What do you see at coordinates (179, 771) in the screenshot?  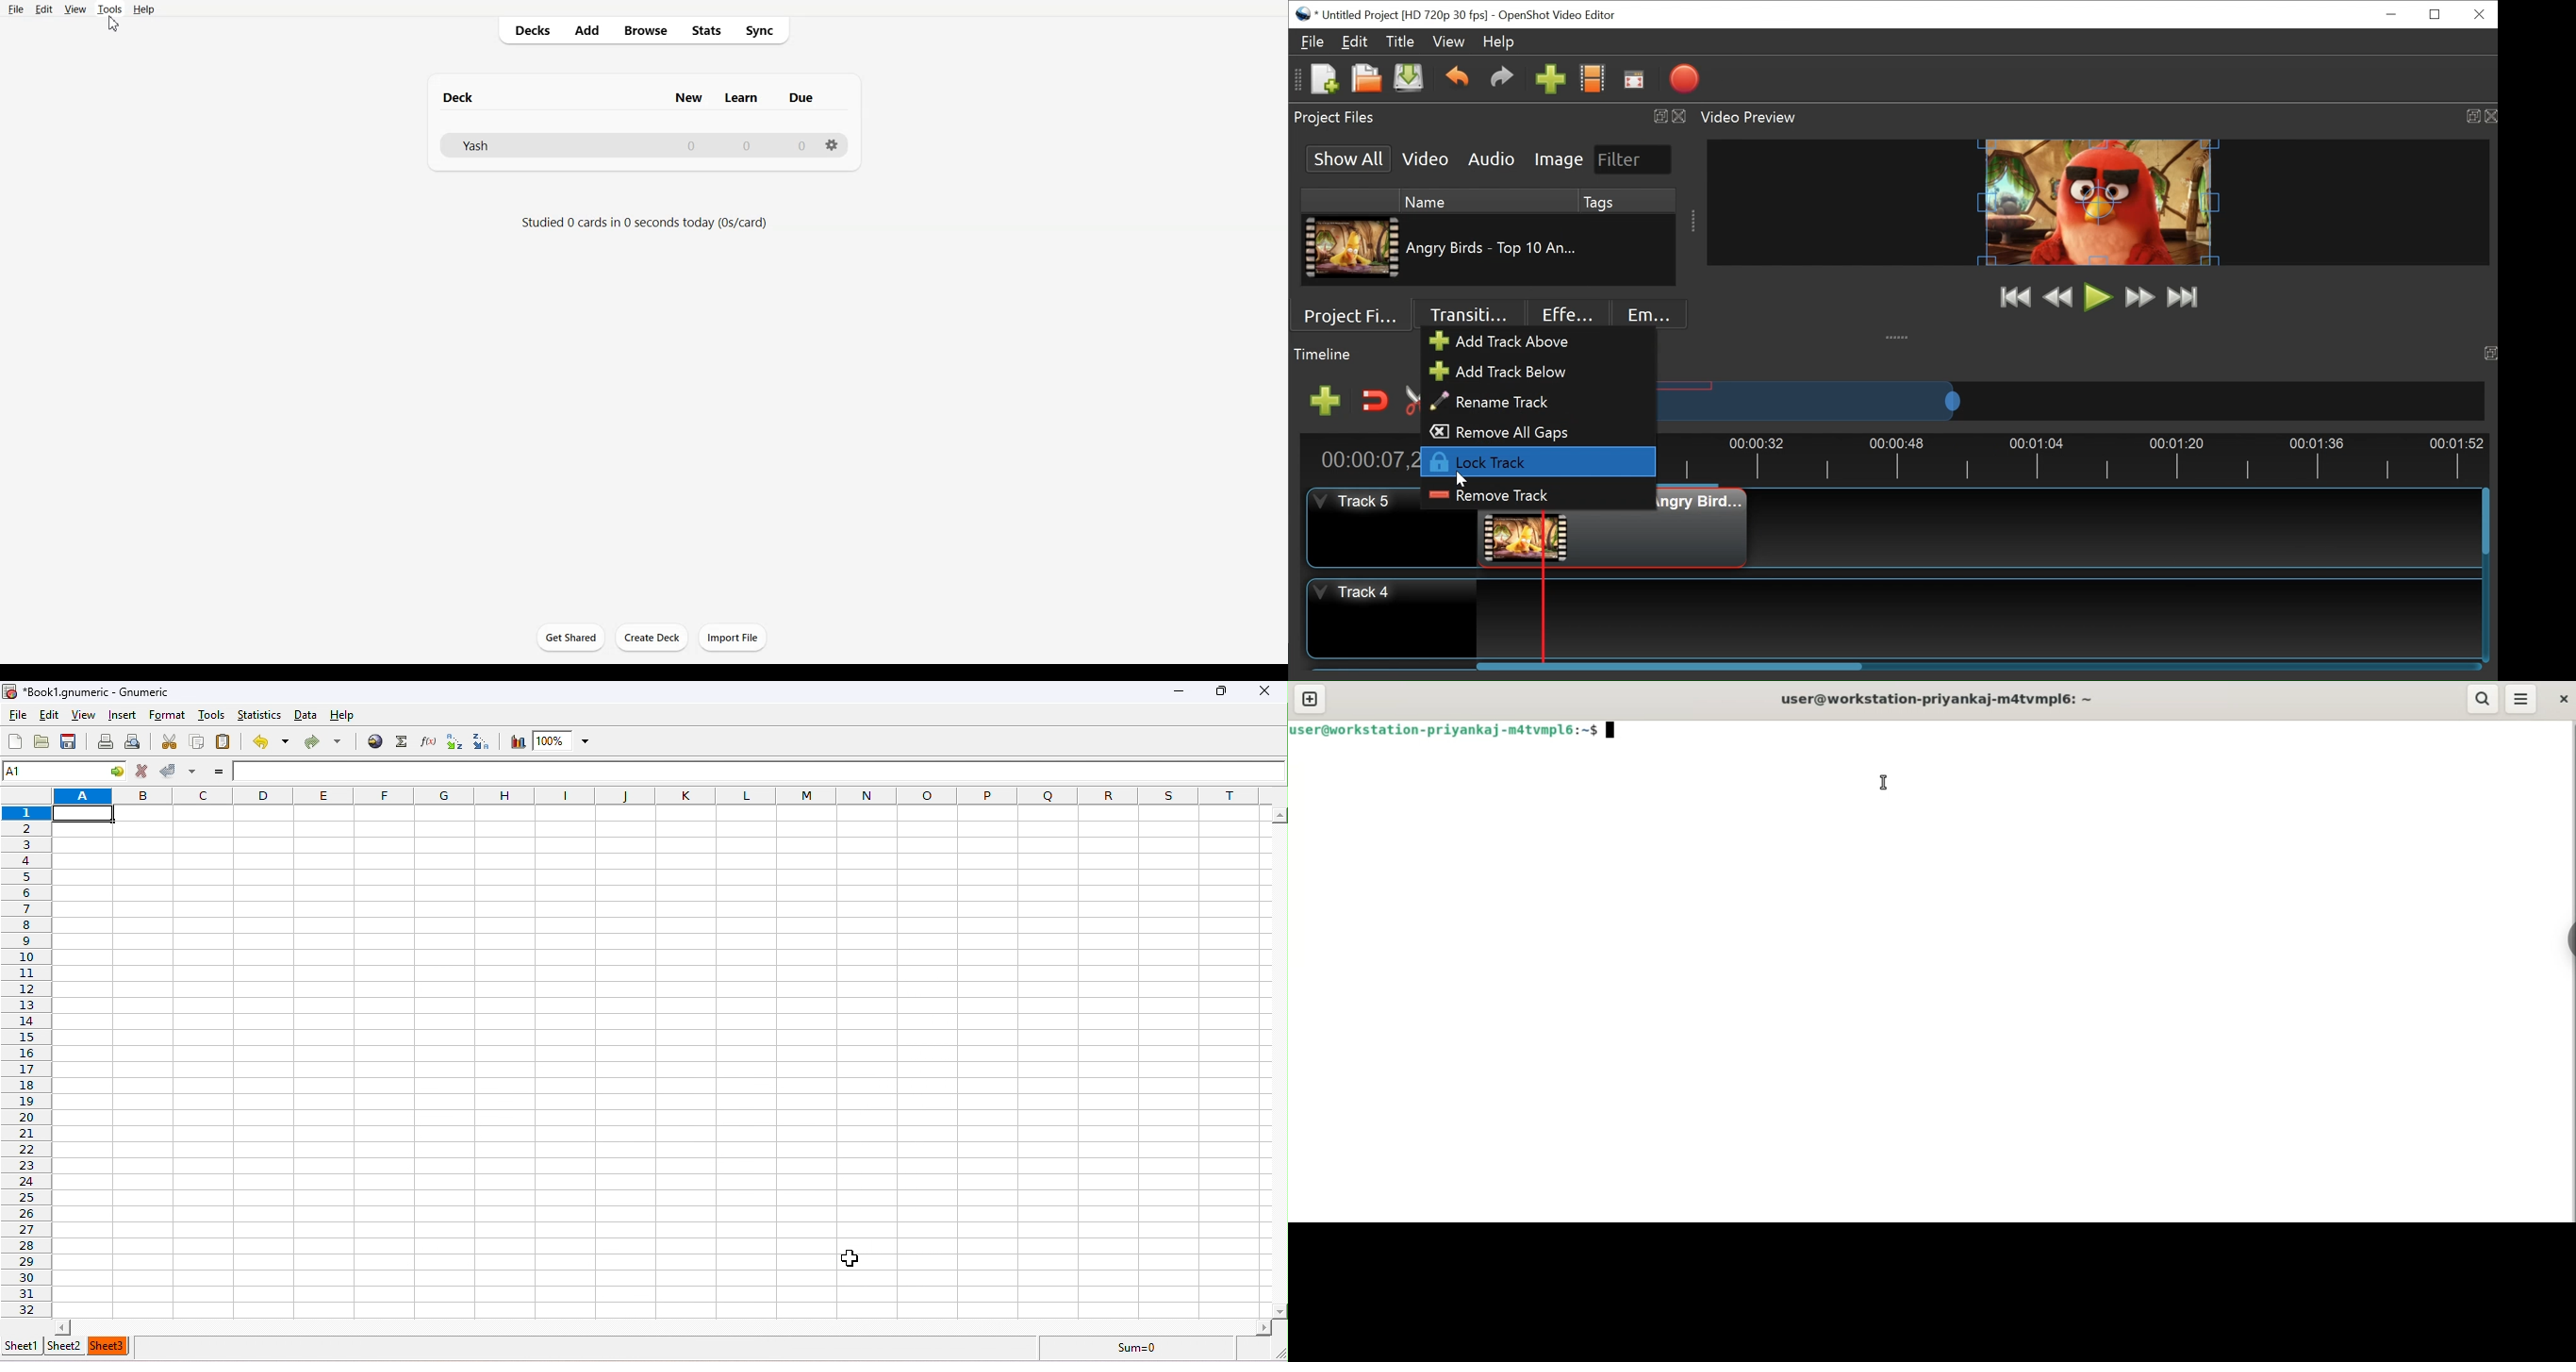 I see `accept change` at bounding box center [179, 771].